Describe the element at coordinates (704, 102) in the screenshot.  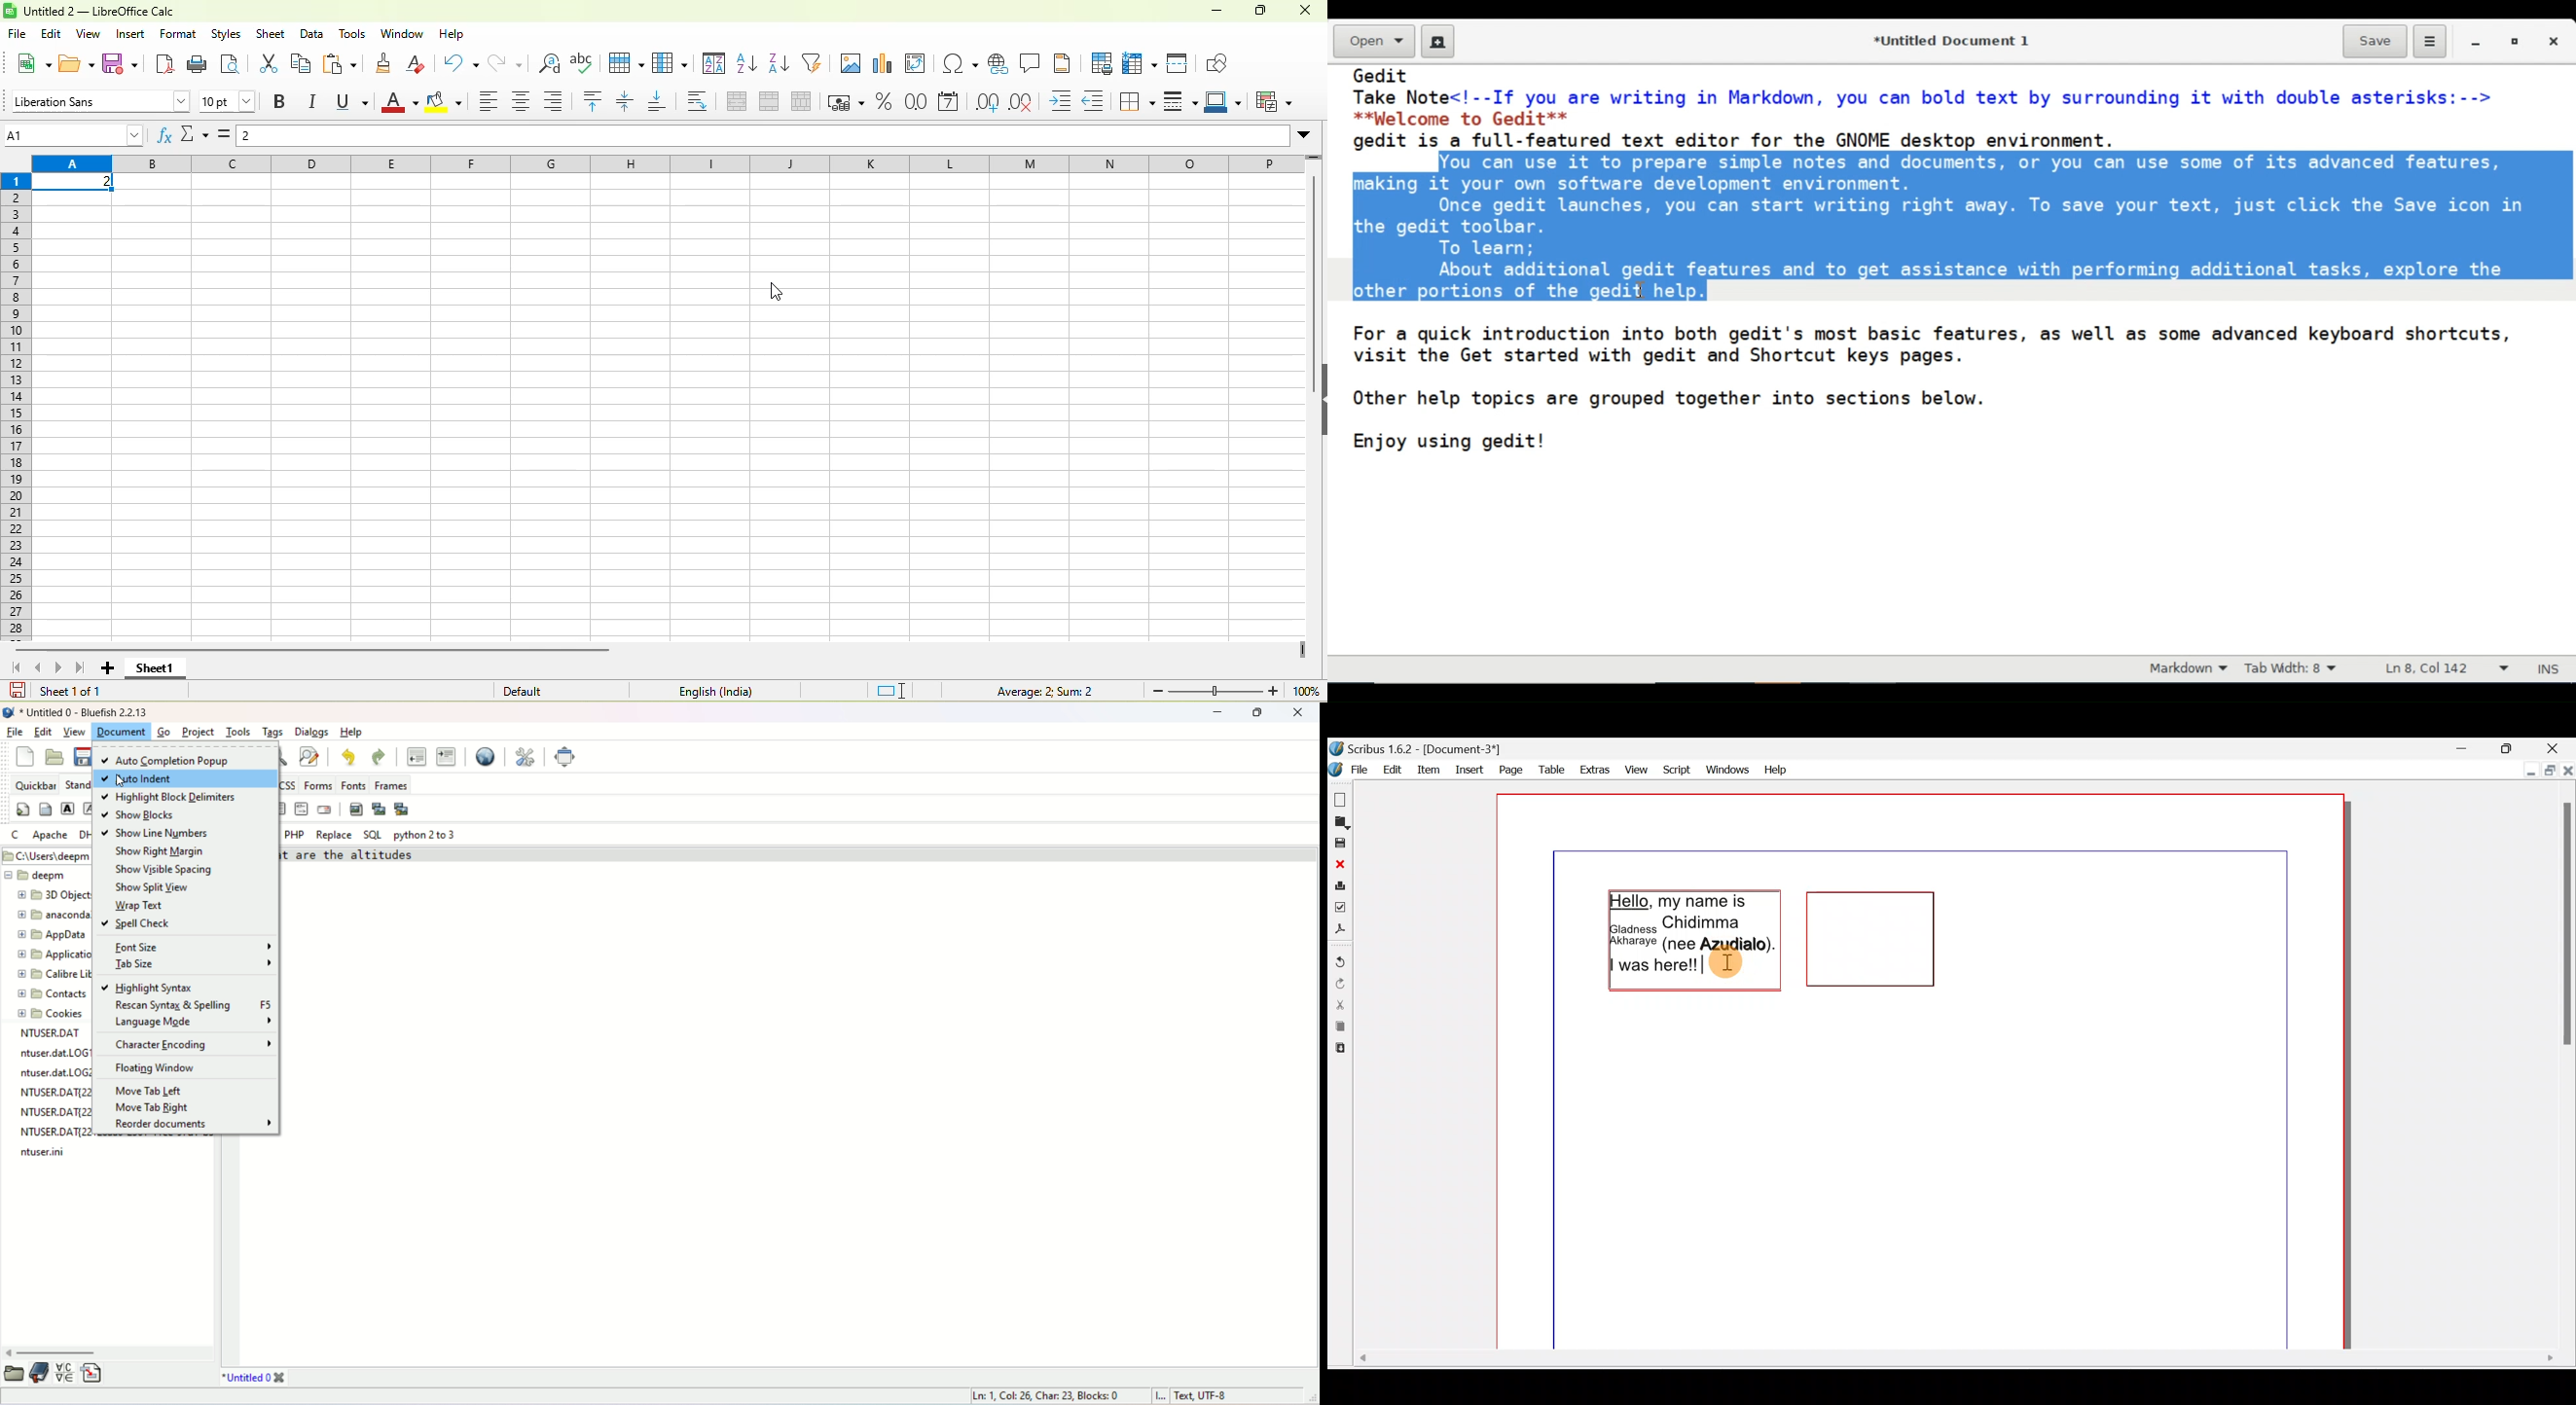
I see `wrap` at that location.